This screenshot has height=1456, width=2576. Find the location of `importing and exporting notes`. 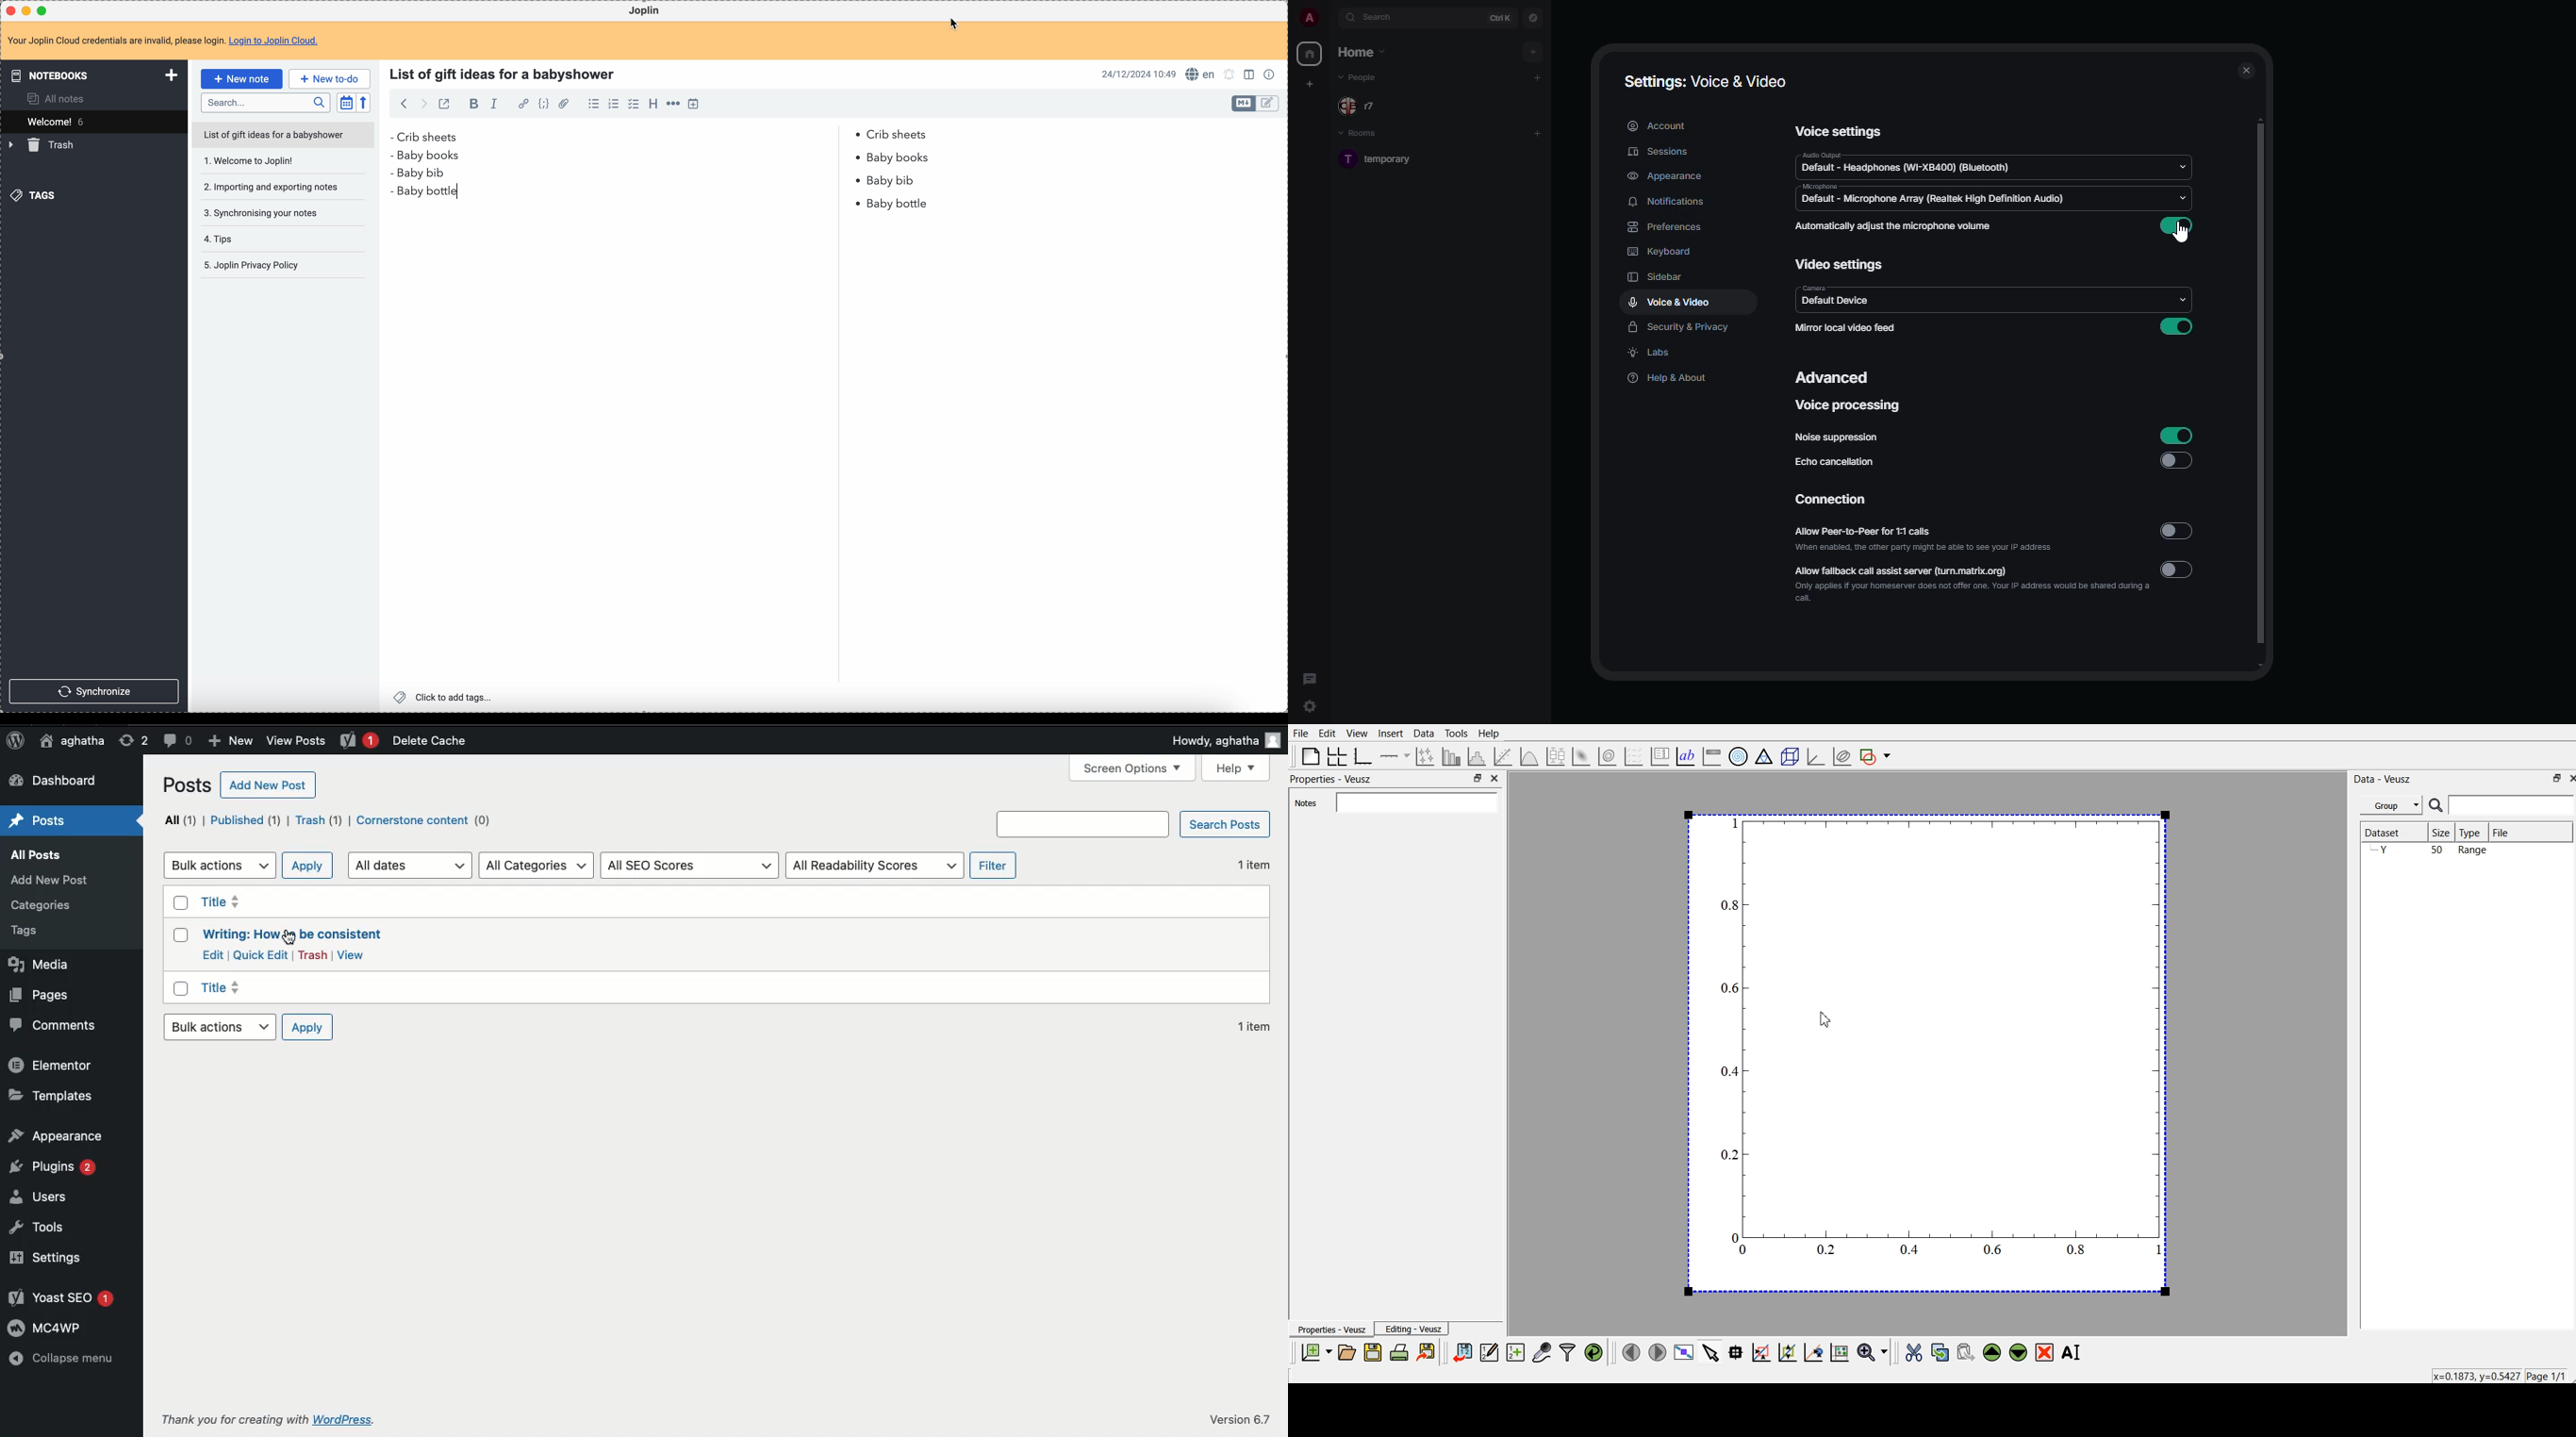

importing and exporting notes is located at coordinates (271, 186).